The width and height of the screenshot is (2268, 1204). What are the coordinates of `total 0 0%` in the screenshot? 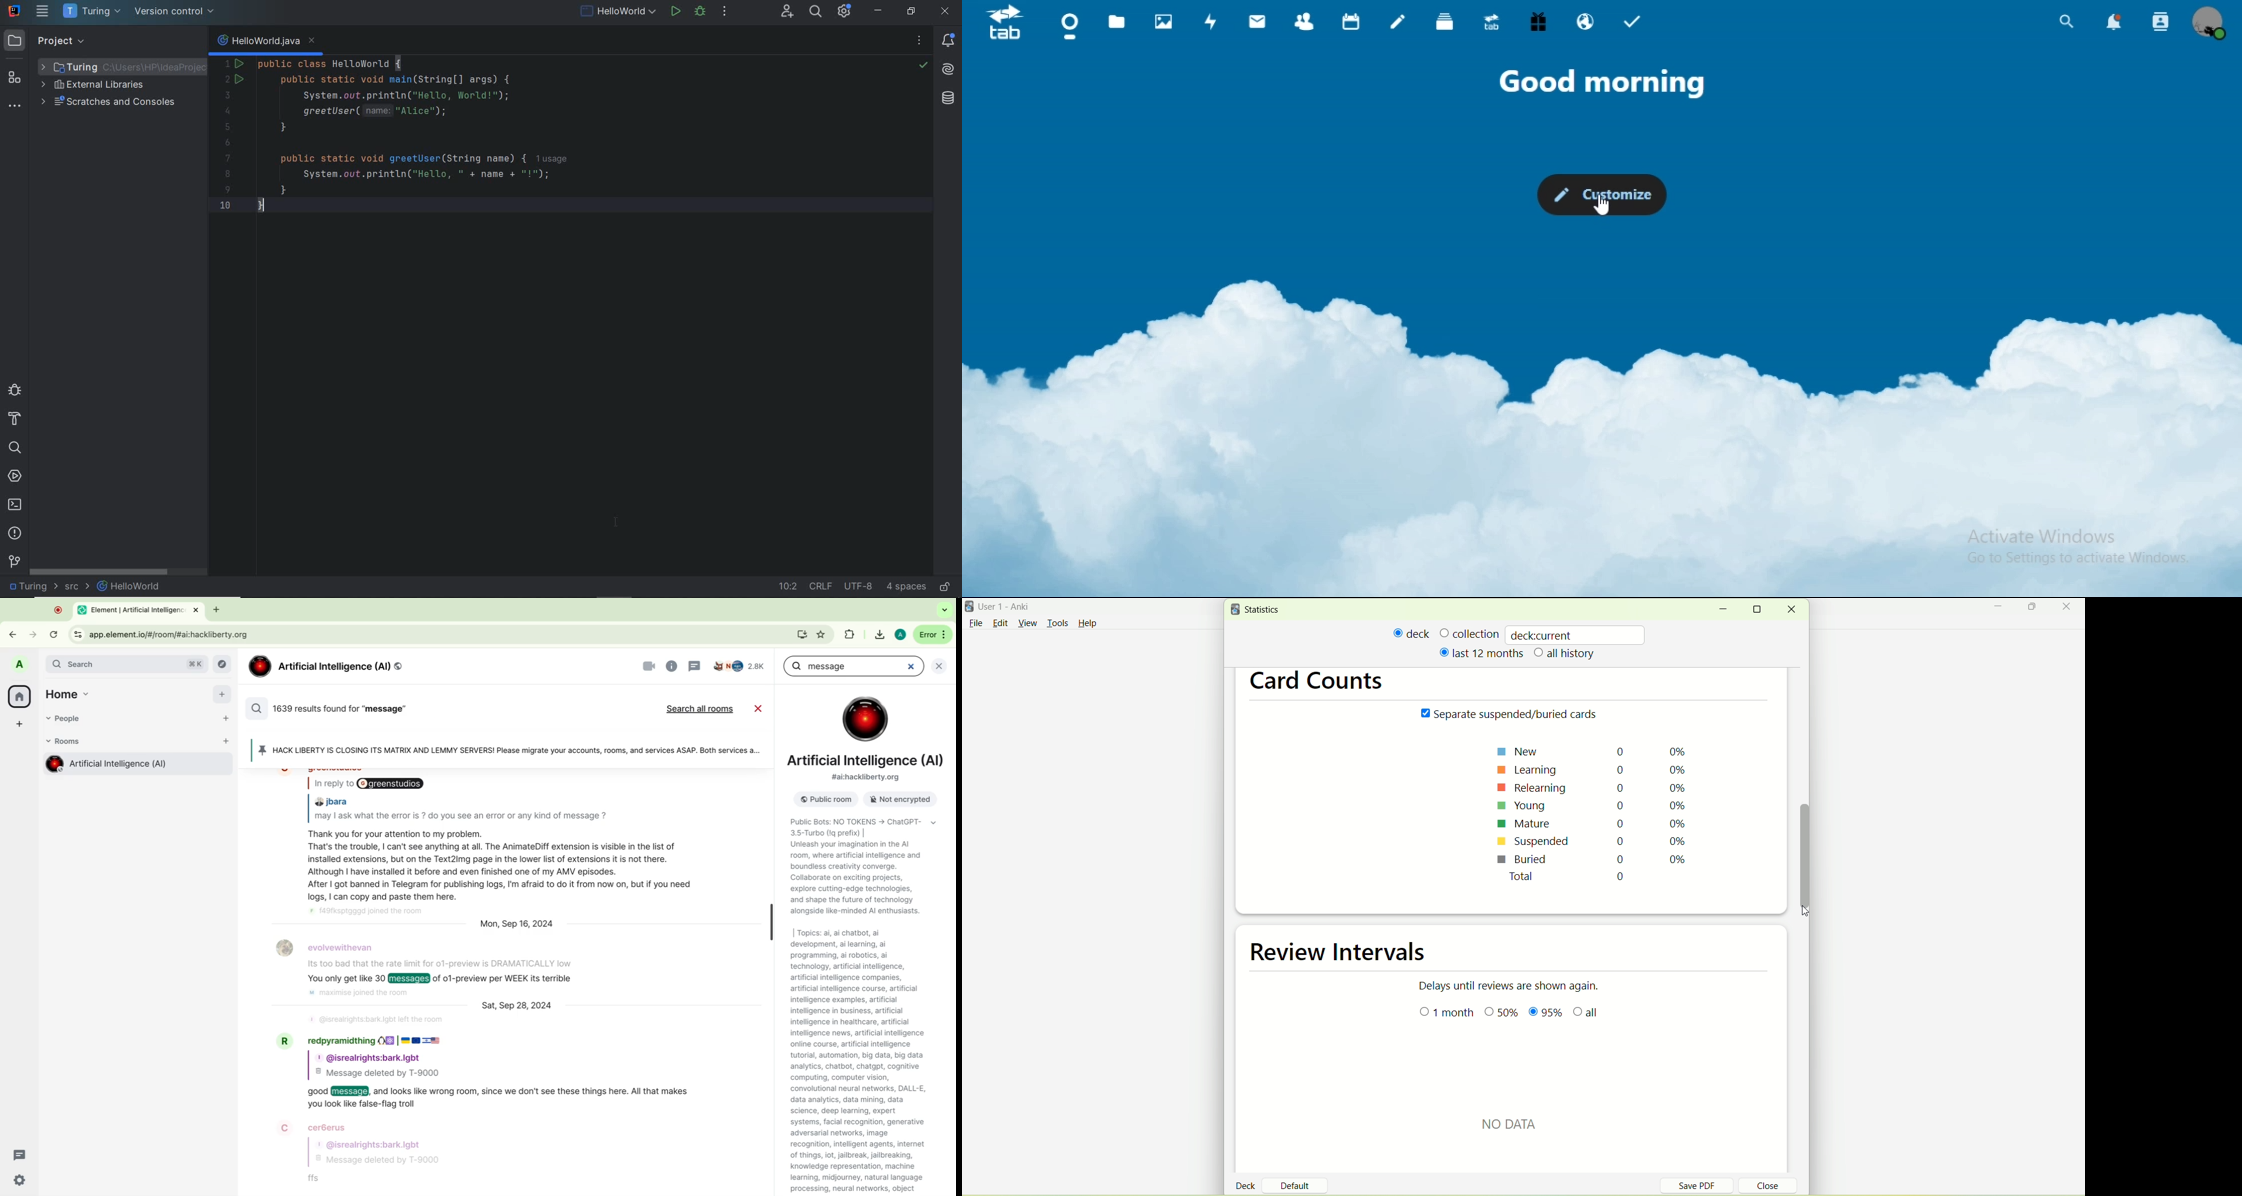 It's located at (1604, 879).